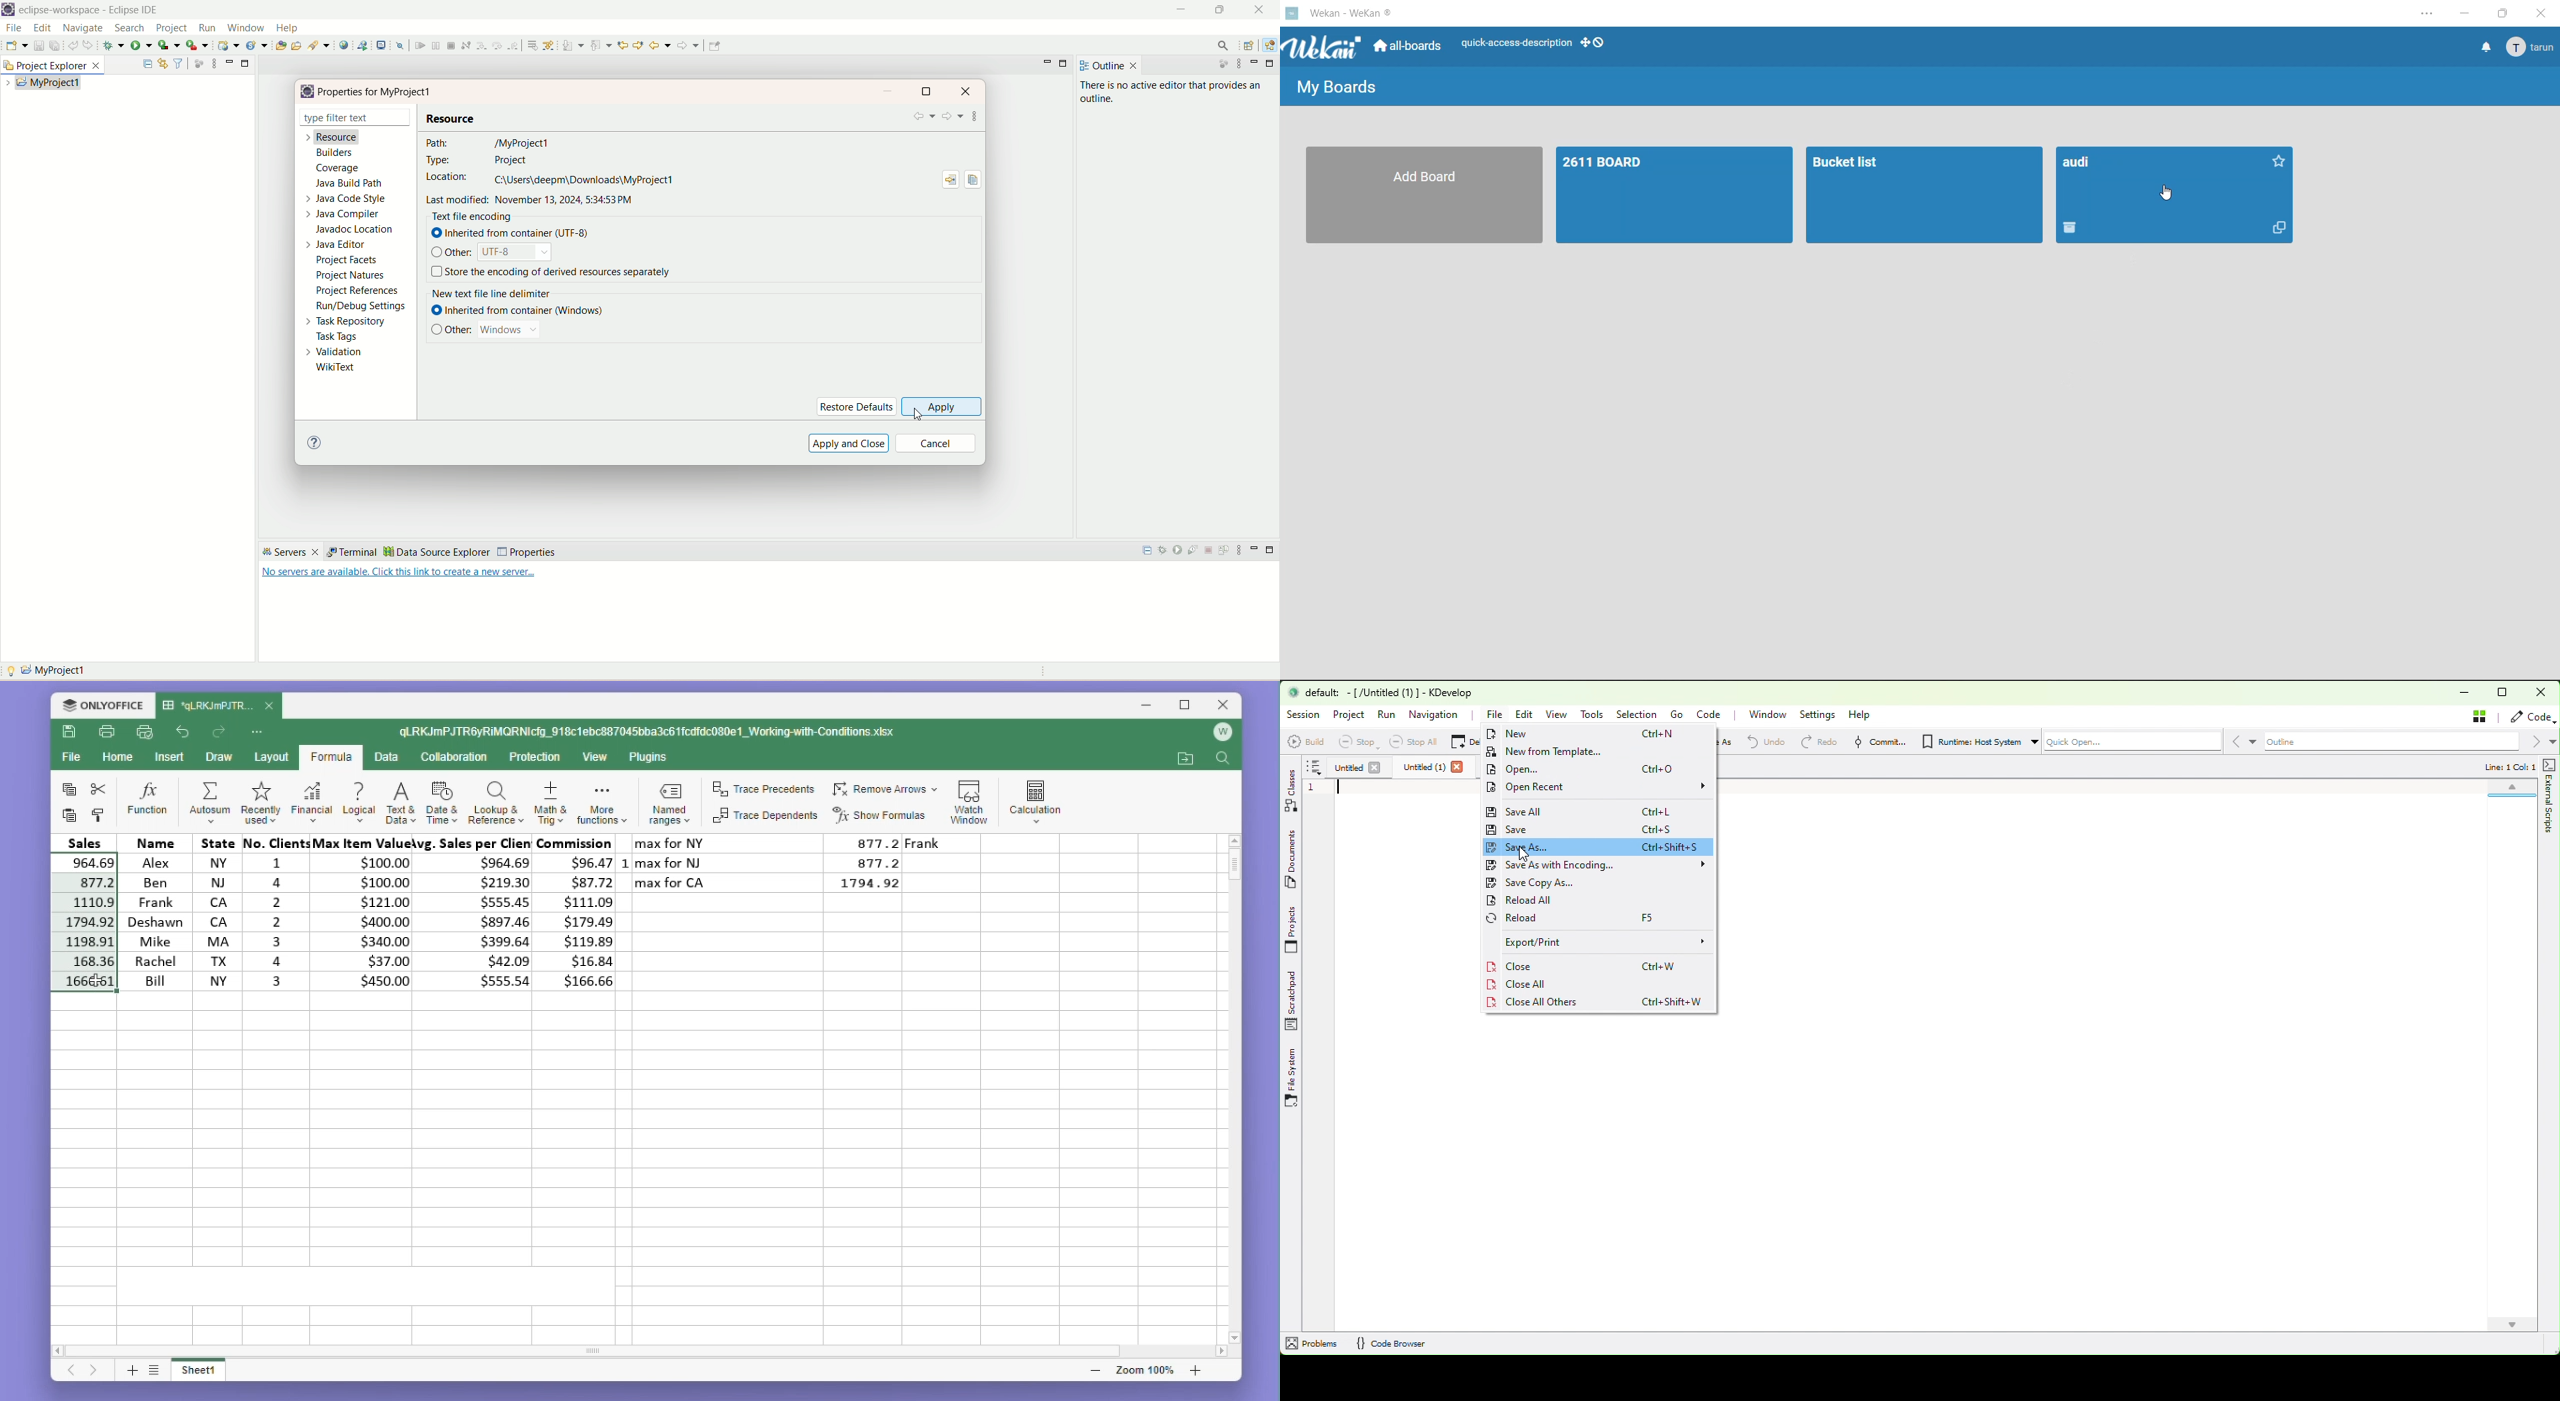 The width and height of the screenshot is (2576, 1428). Describe the element at coordinates (2510, 789) in the screenshot. I see `scroll up` at that location.